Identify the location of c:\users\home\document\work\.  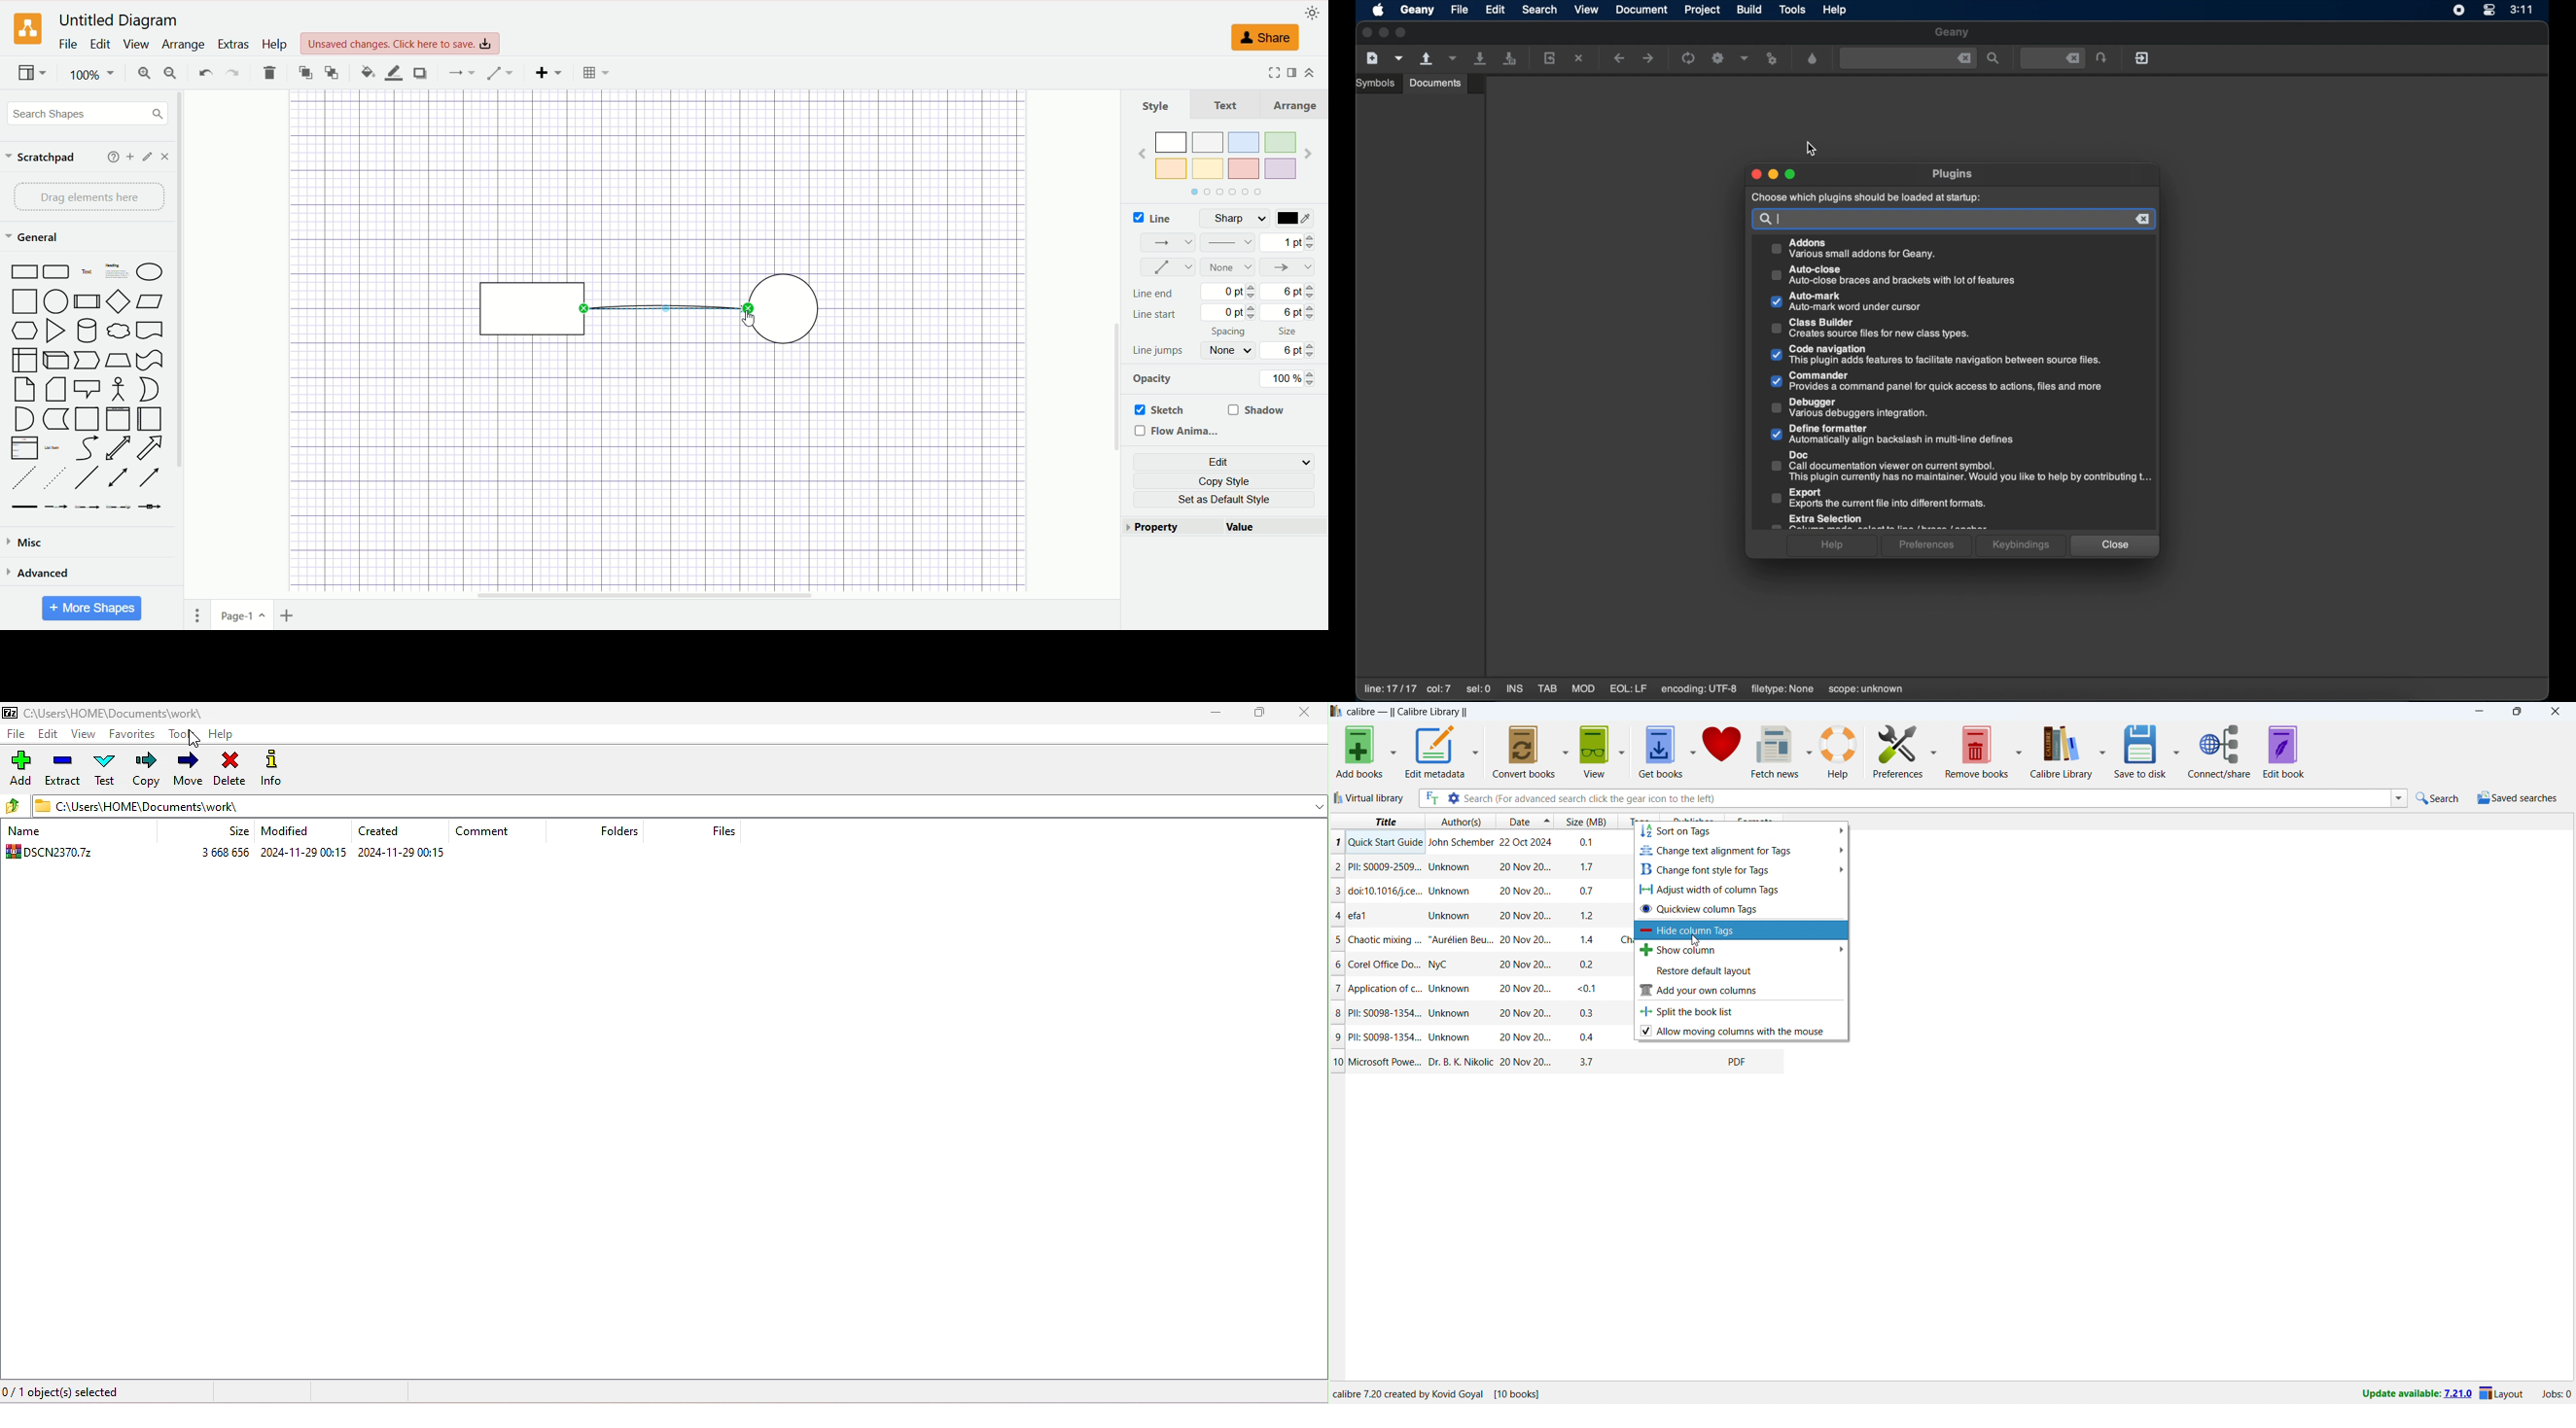
(123, 712).